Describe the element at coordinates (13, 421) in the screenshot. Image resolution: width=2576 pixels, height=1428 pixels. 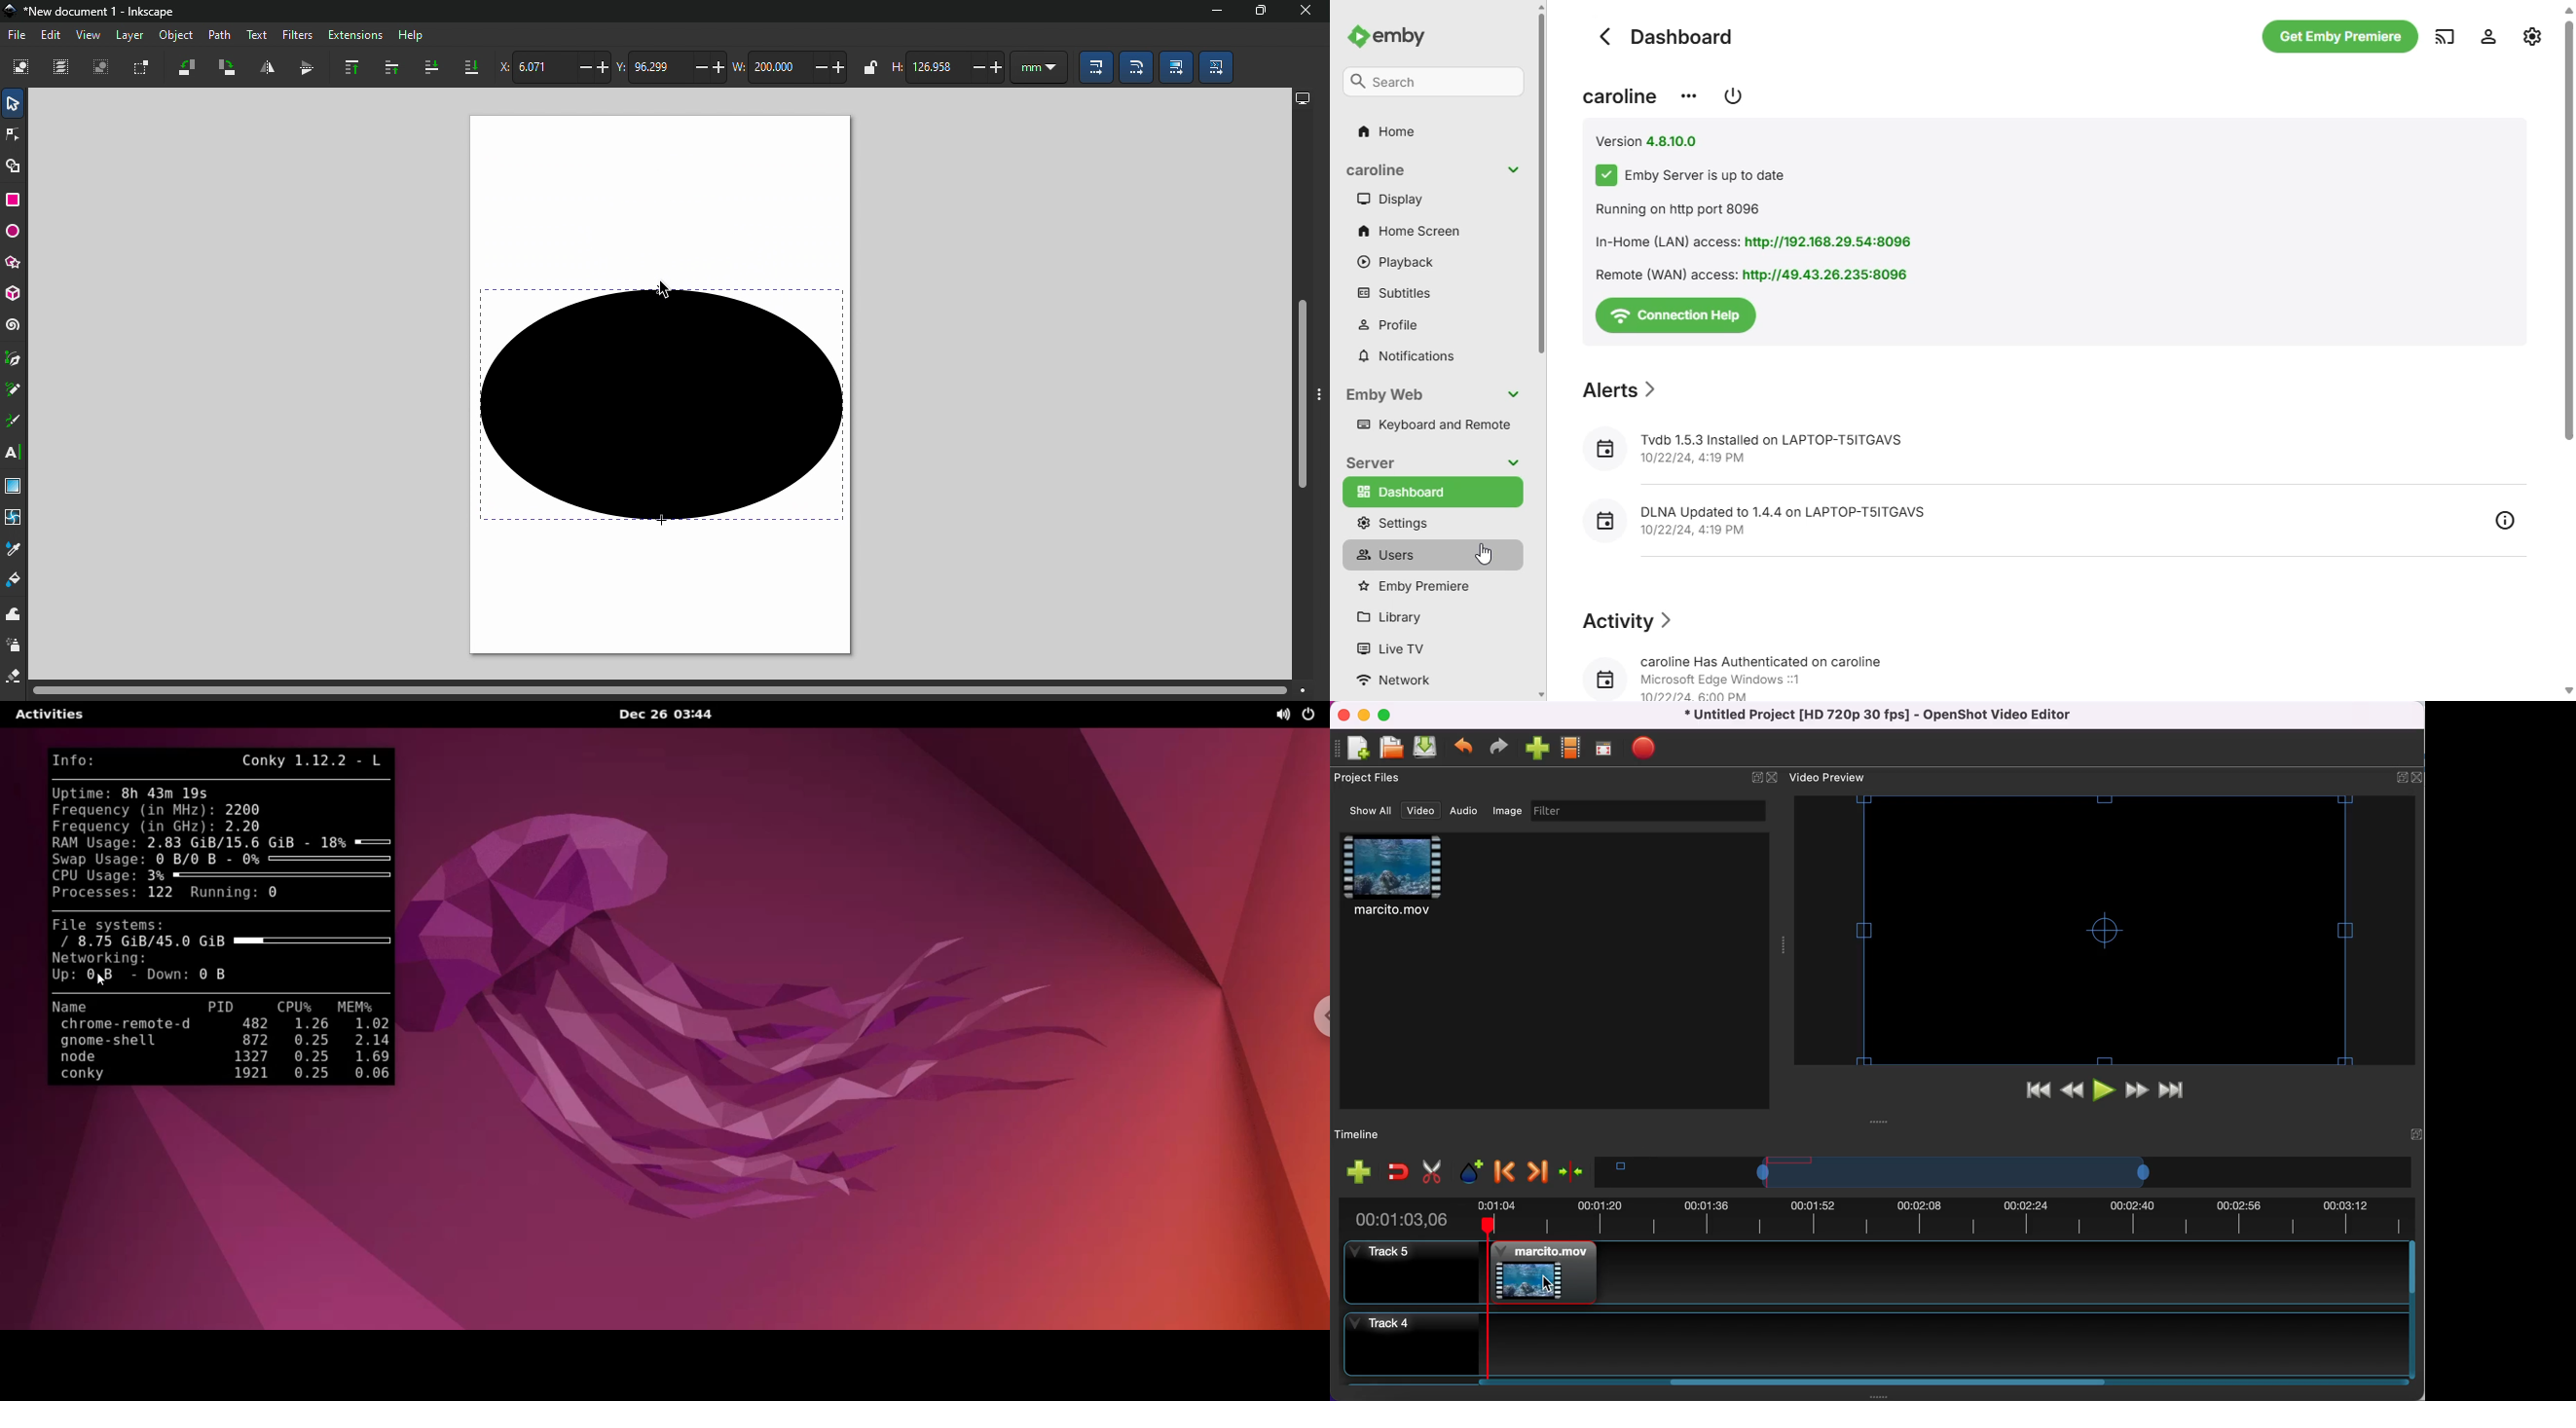
I see `Calligraphy tool` at that location.